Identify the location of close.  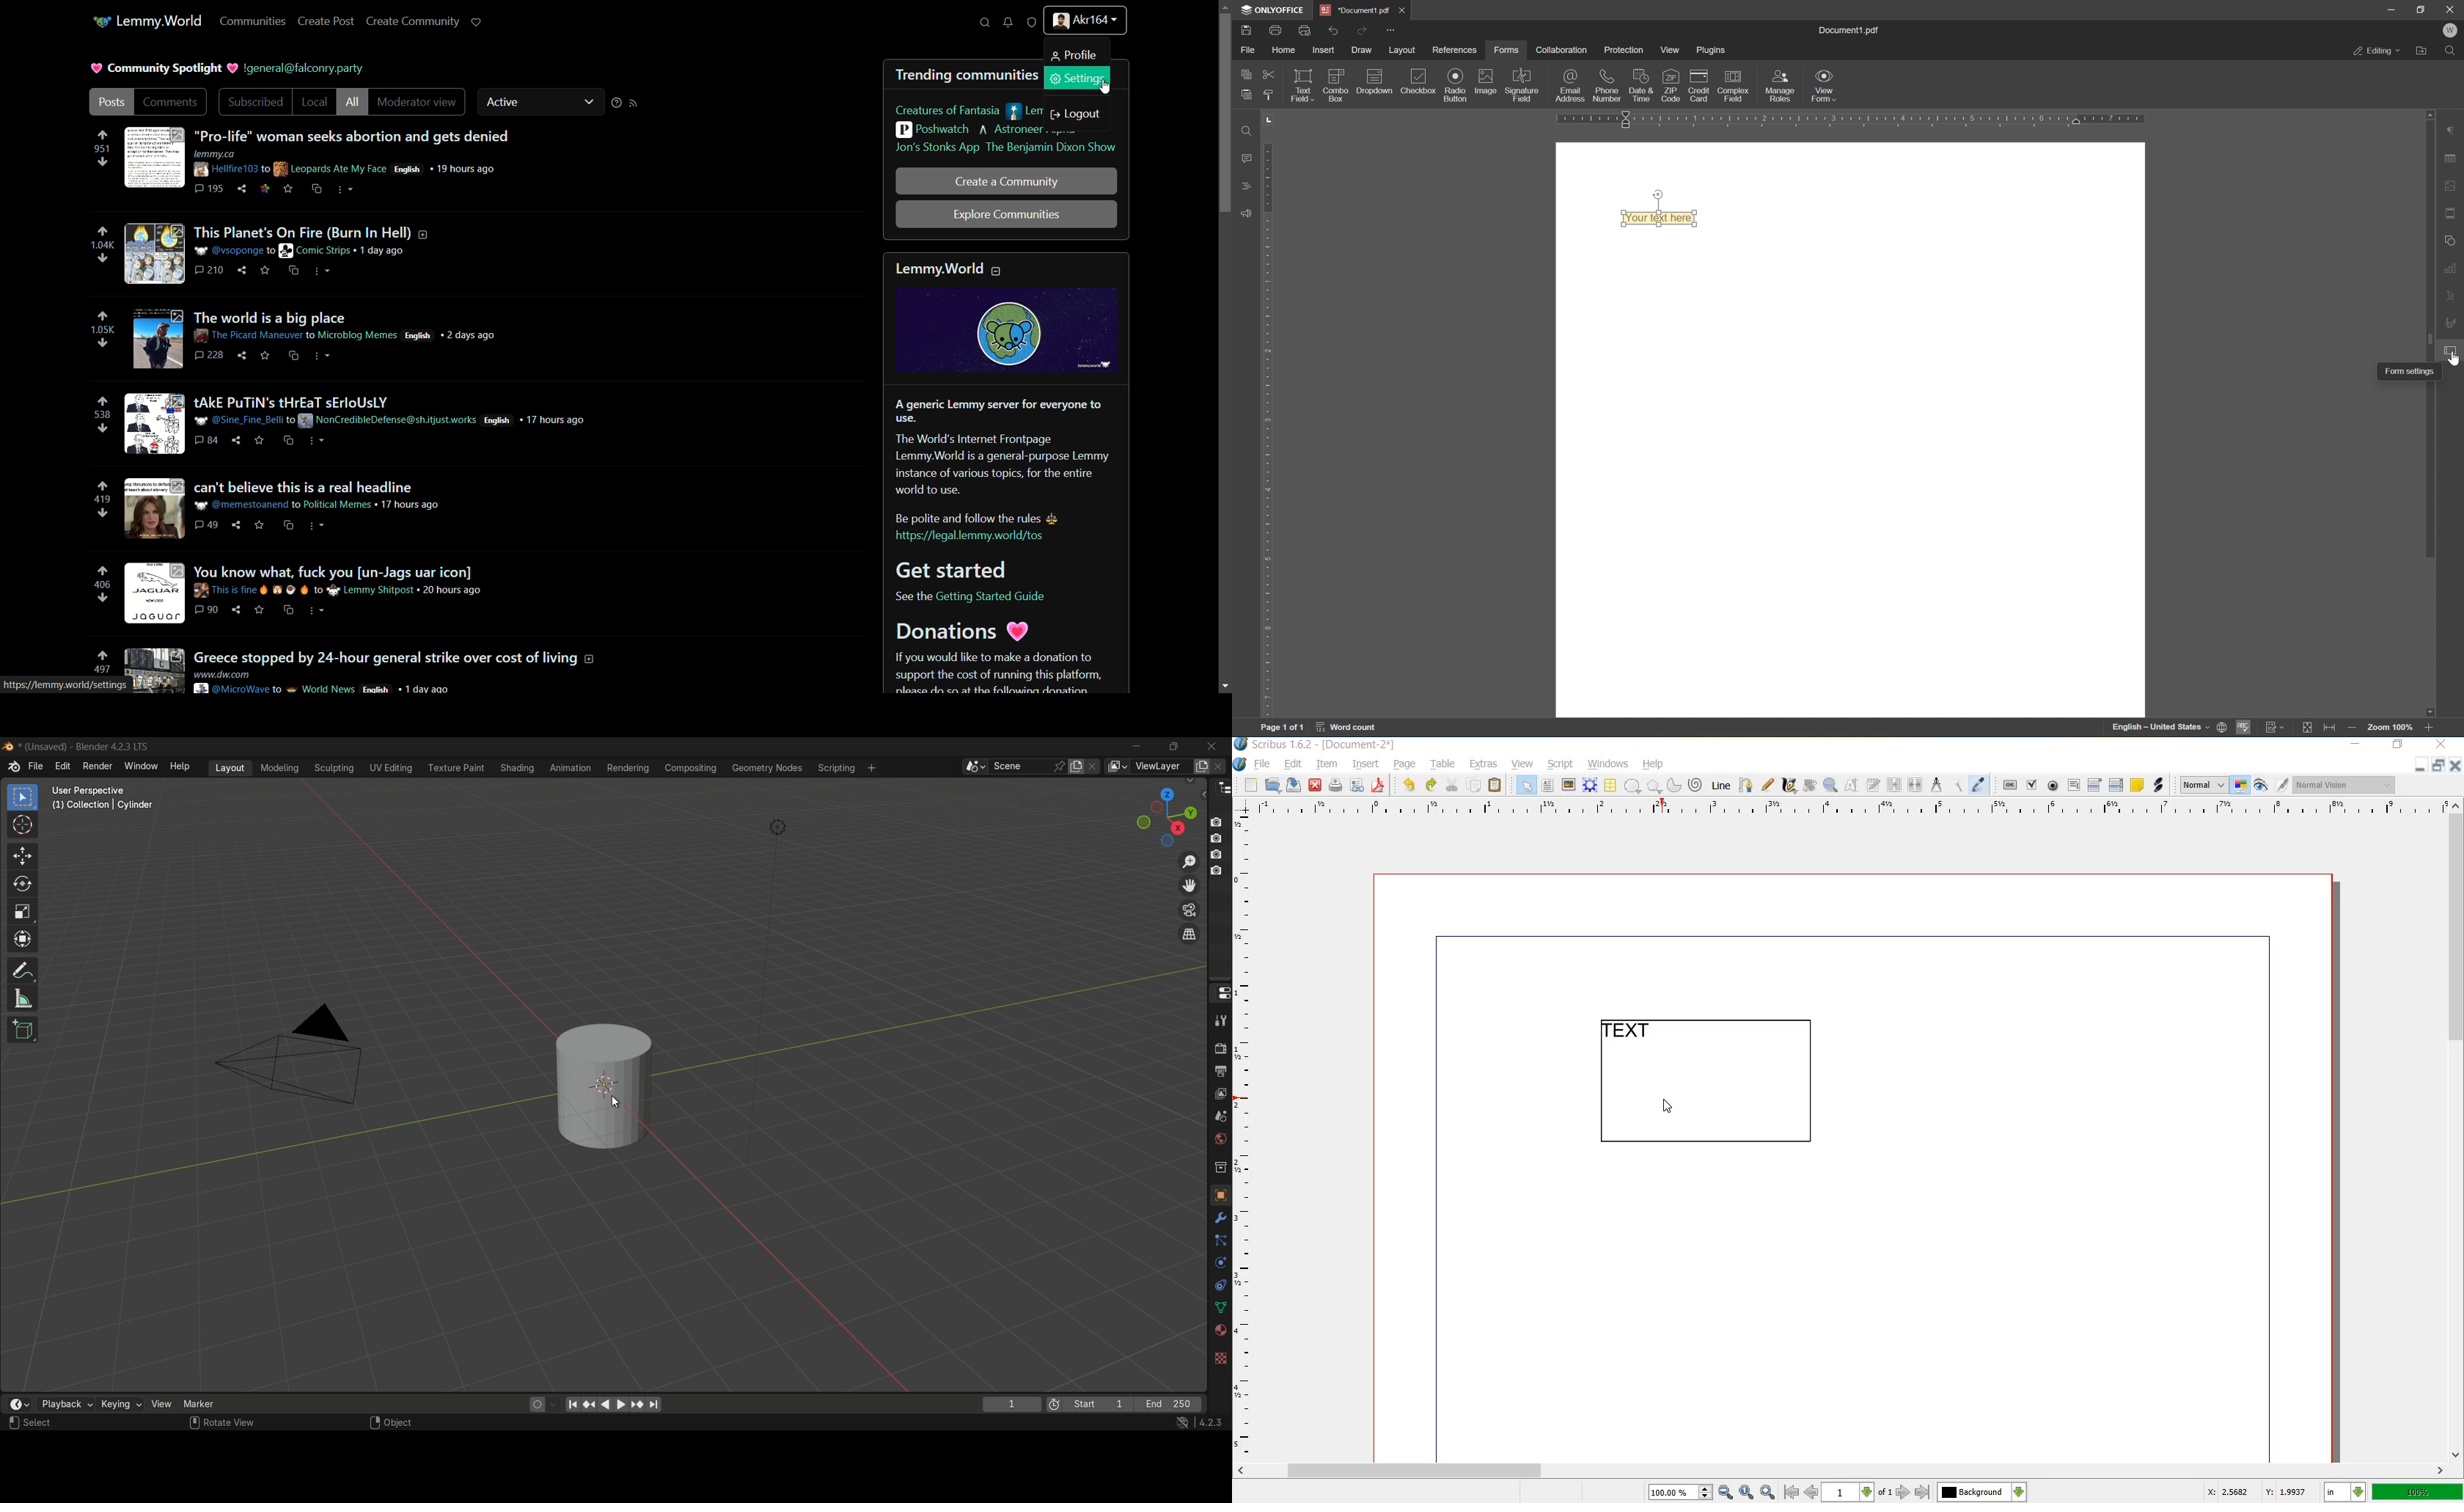
(1316, 785).